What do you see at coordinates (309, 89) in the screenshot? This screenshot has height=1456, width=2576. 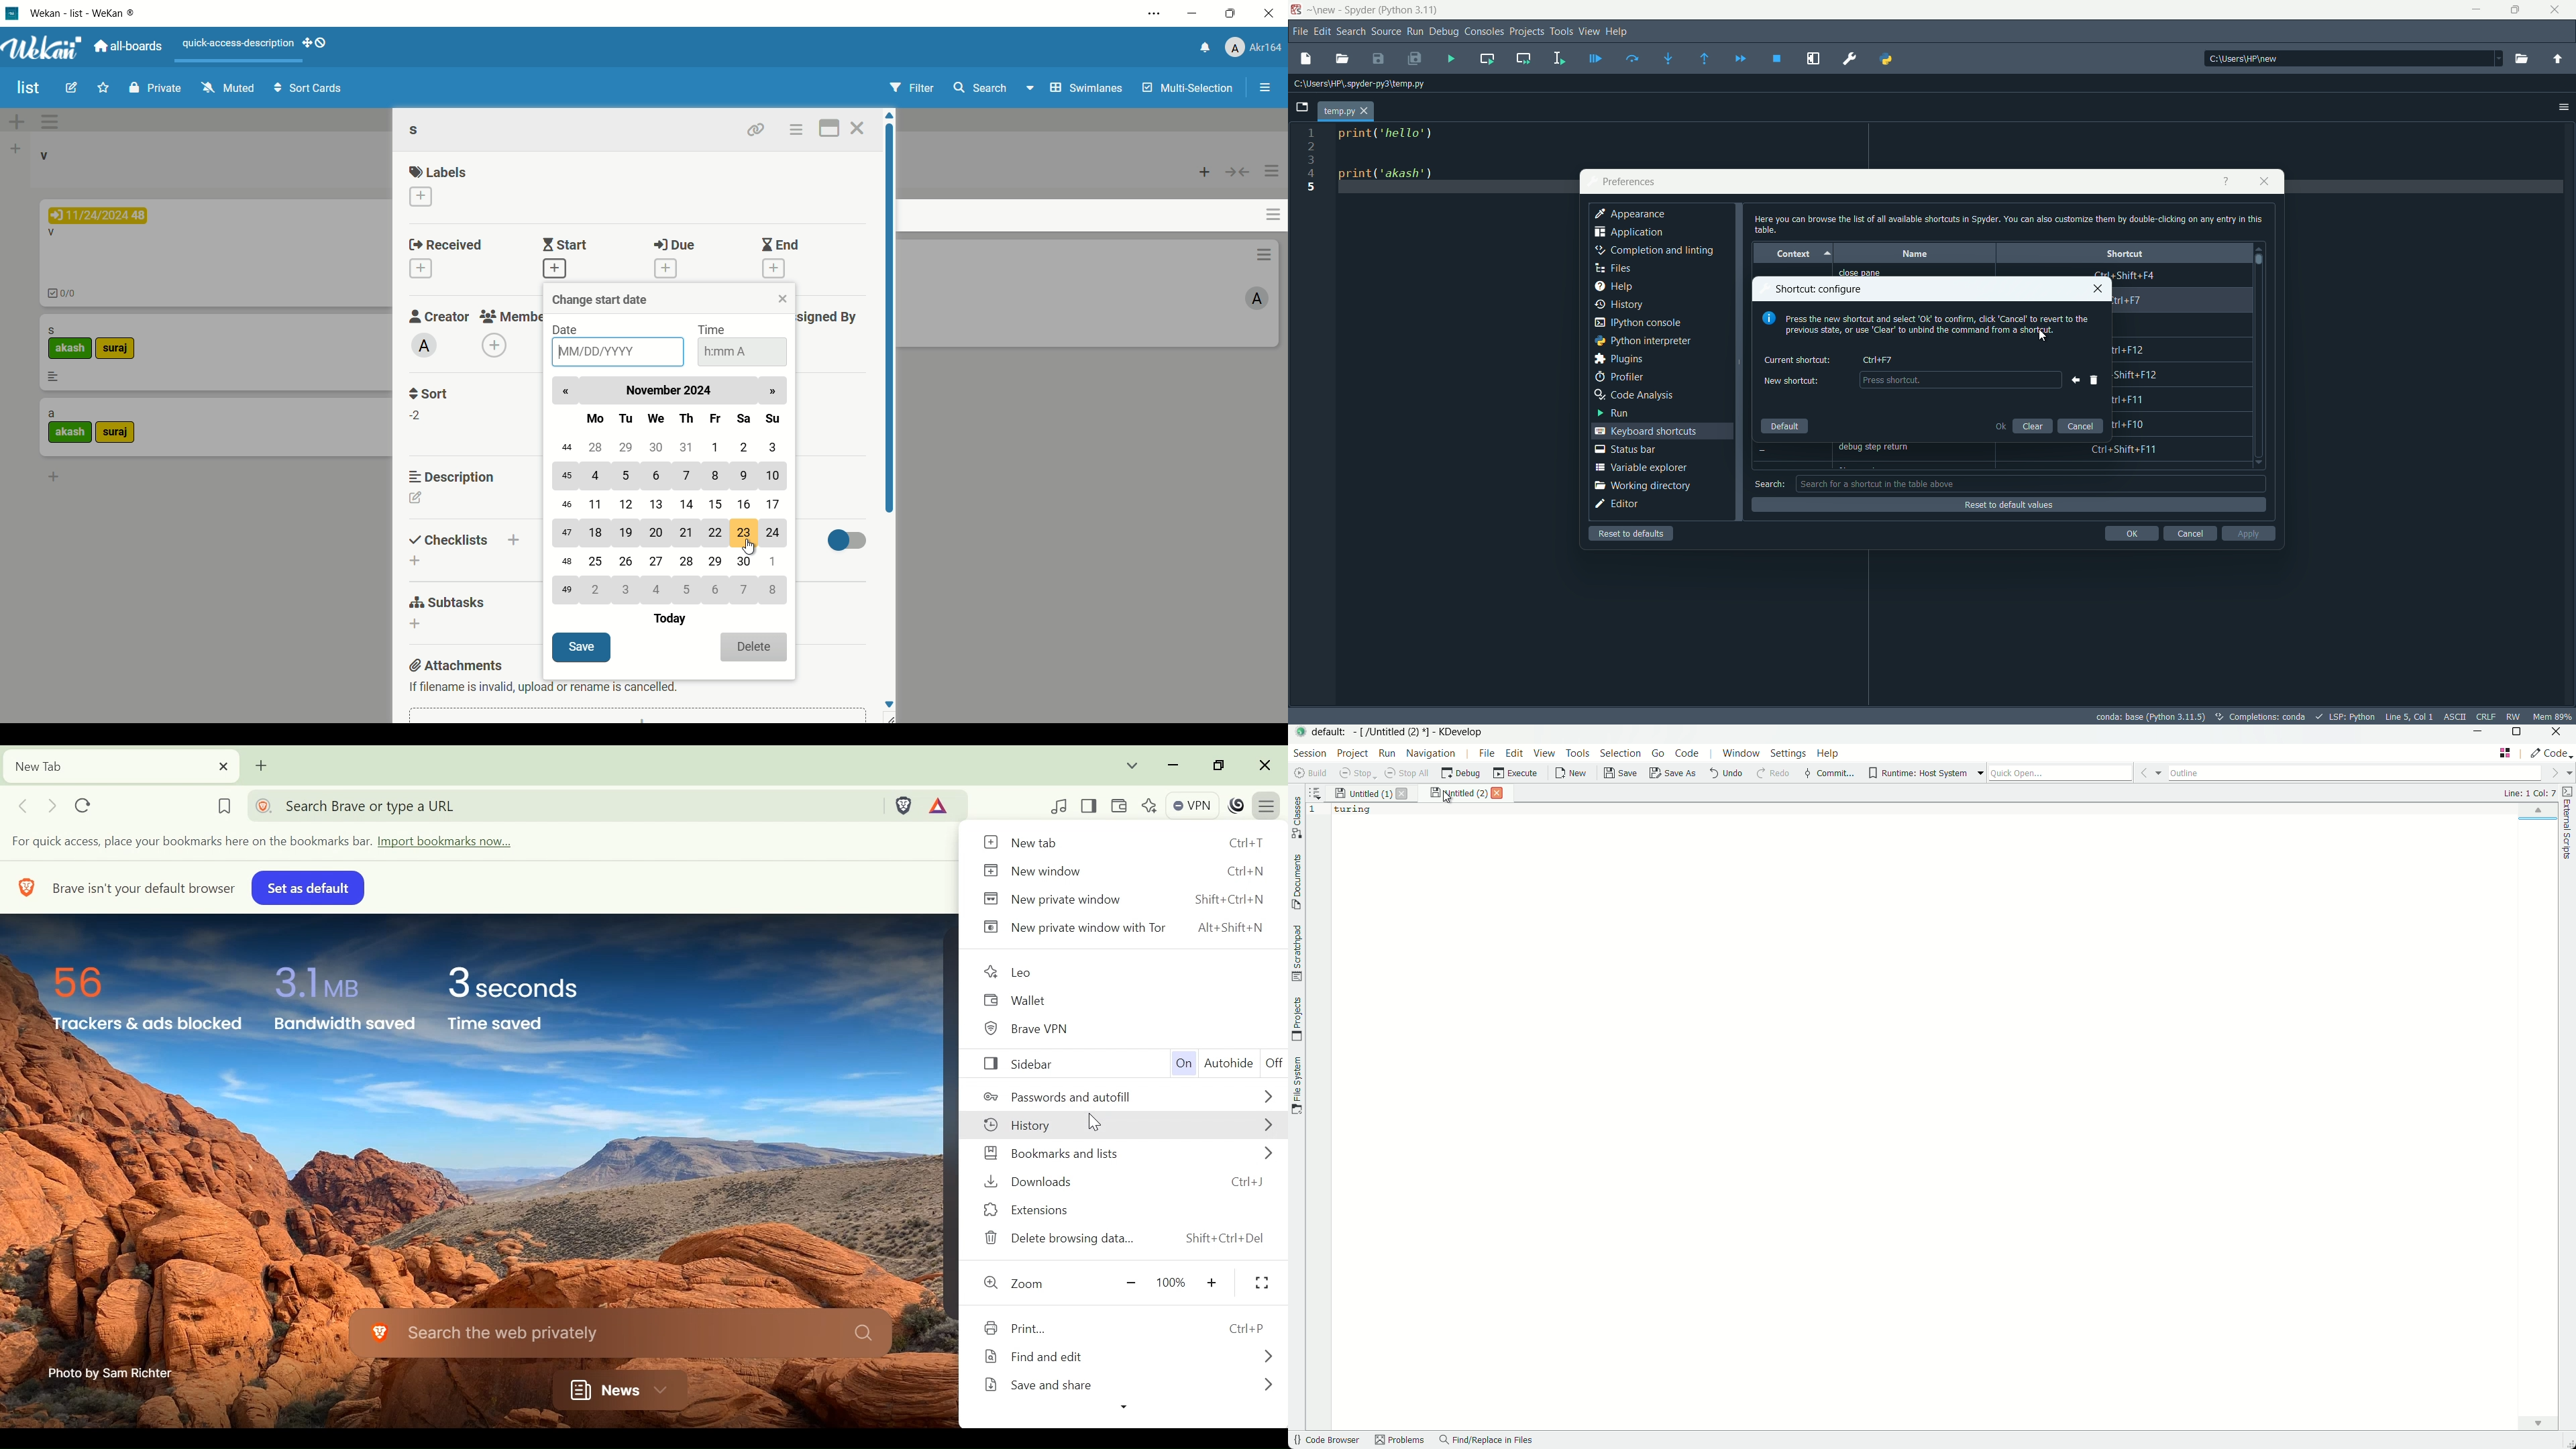 I see `sort cards` at bounding box center [309, 89].